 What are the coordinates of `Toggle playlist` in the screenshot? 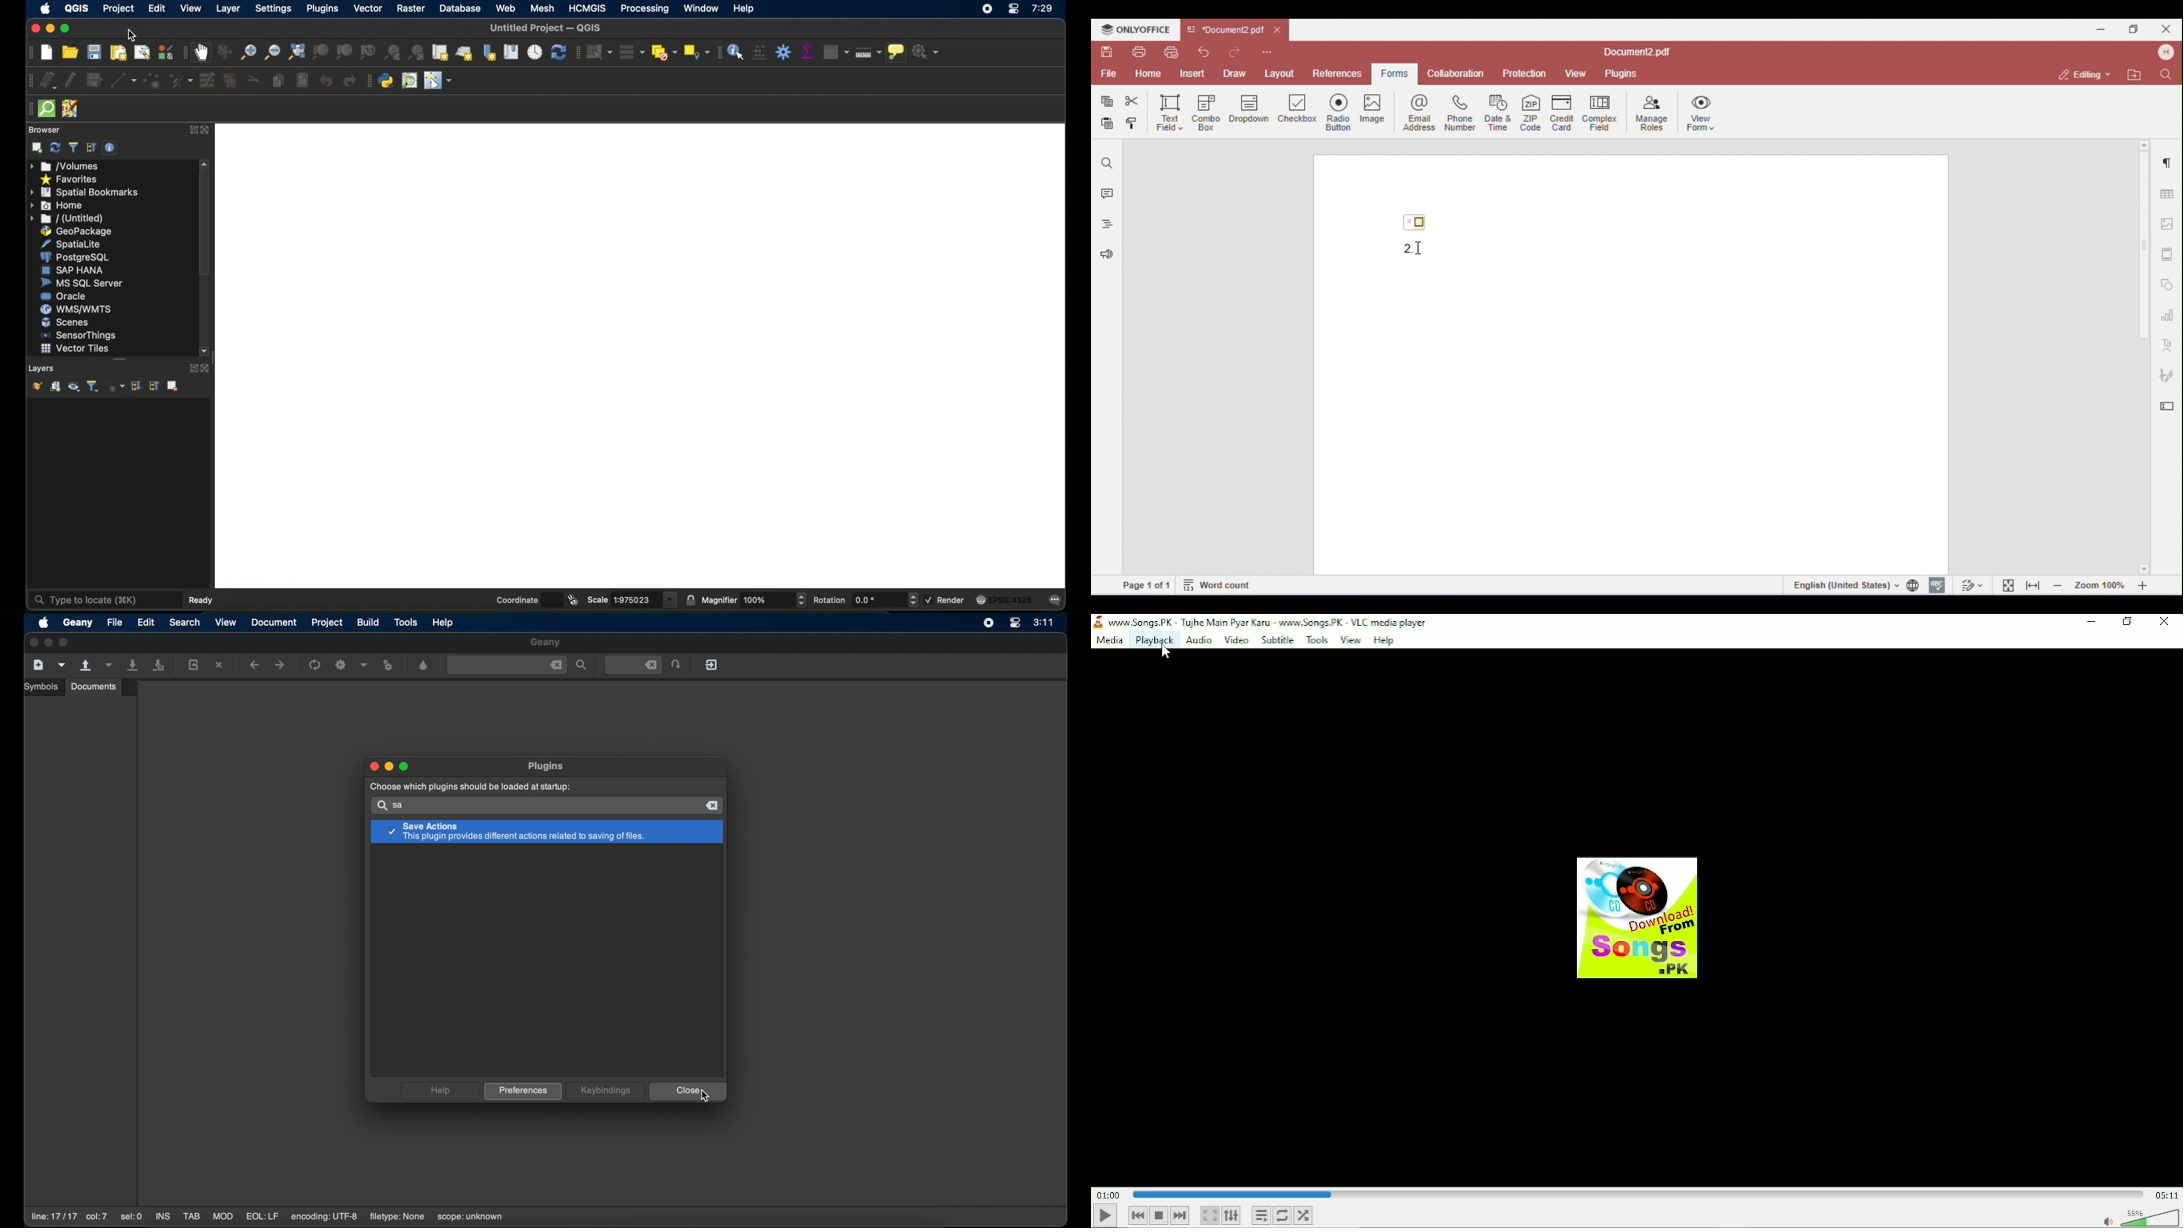 It's located at (1261, 1214).